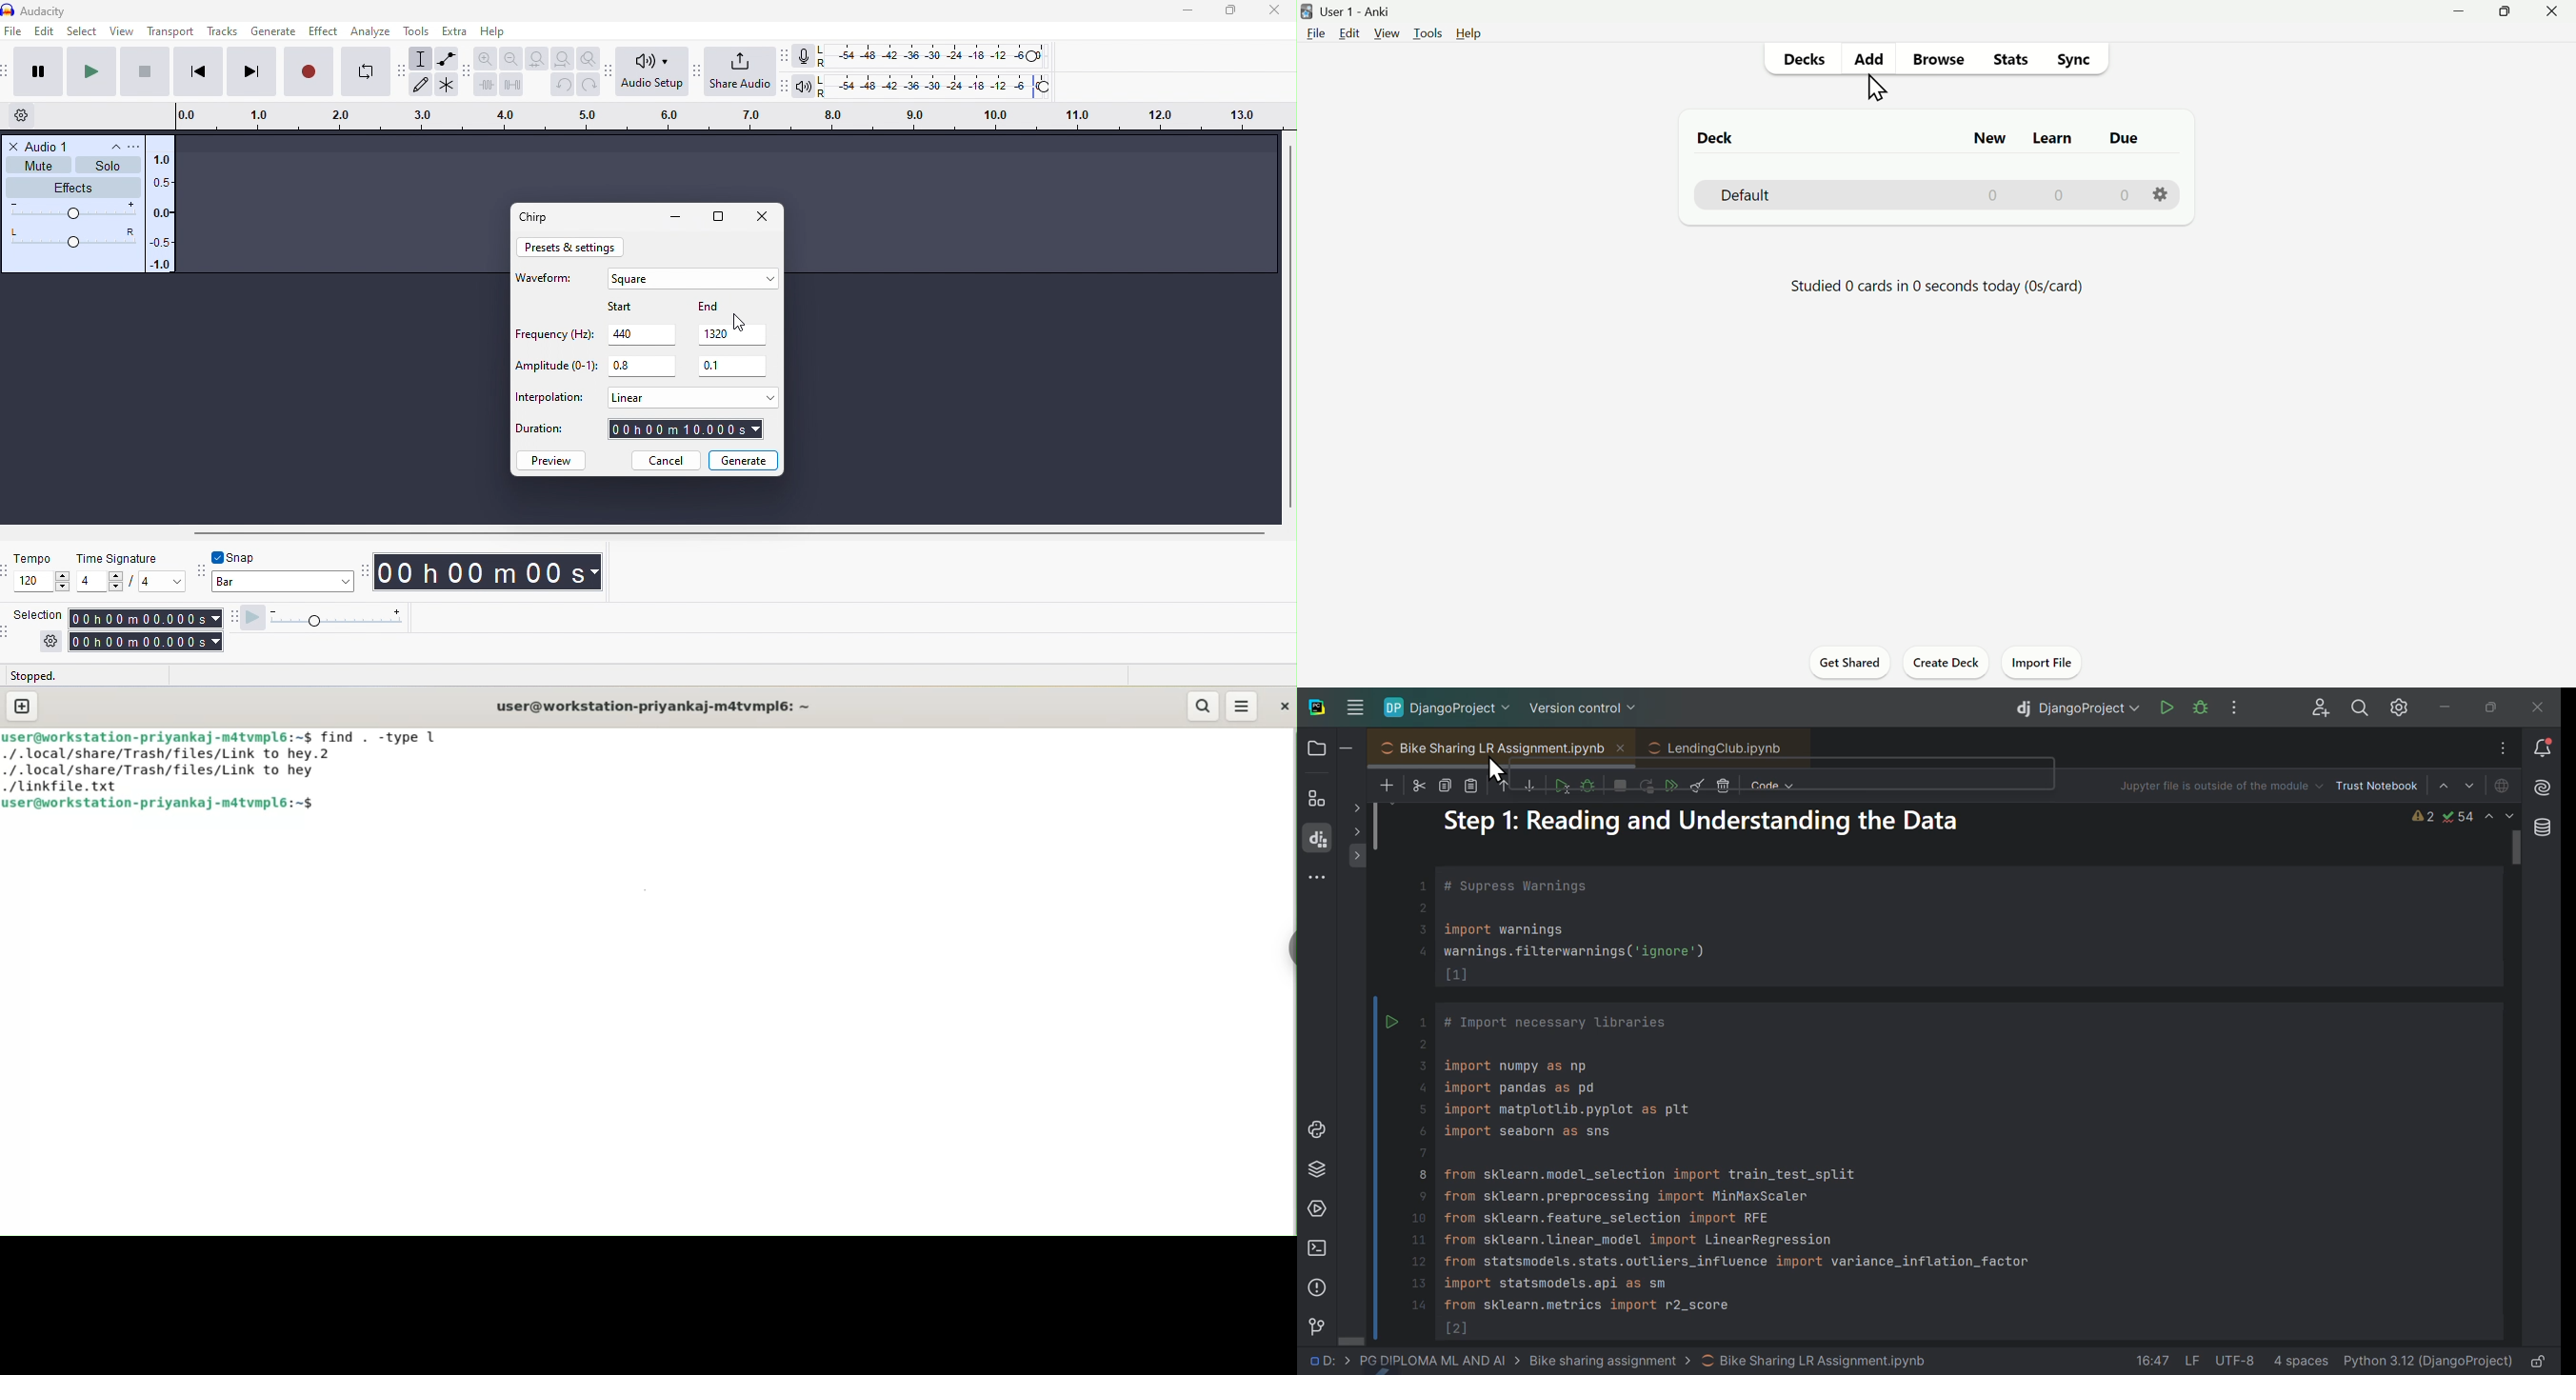 Image resolution: width=2576 pixels, height=1400 pixels. I want to click on Minimize, so click(2460, 14).